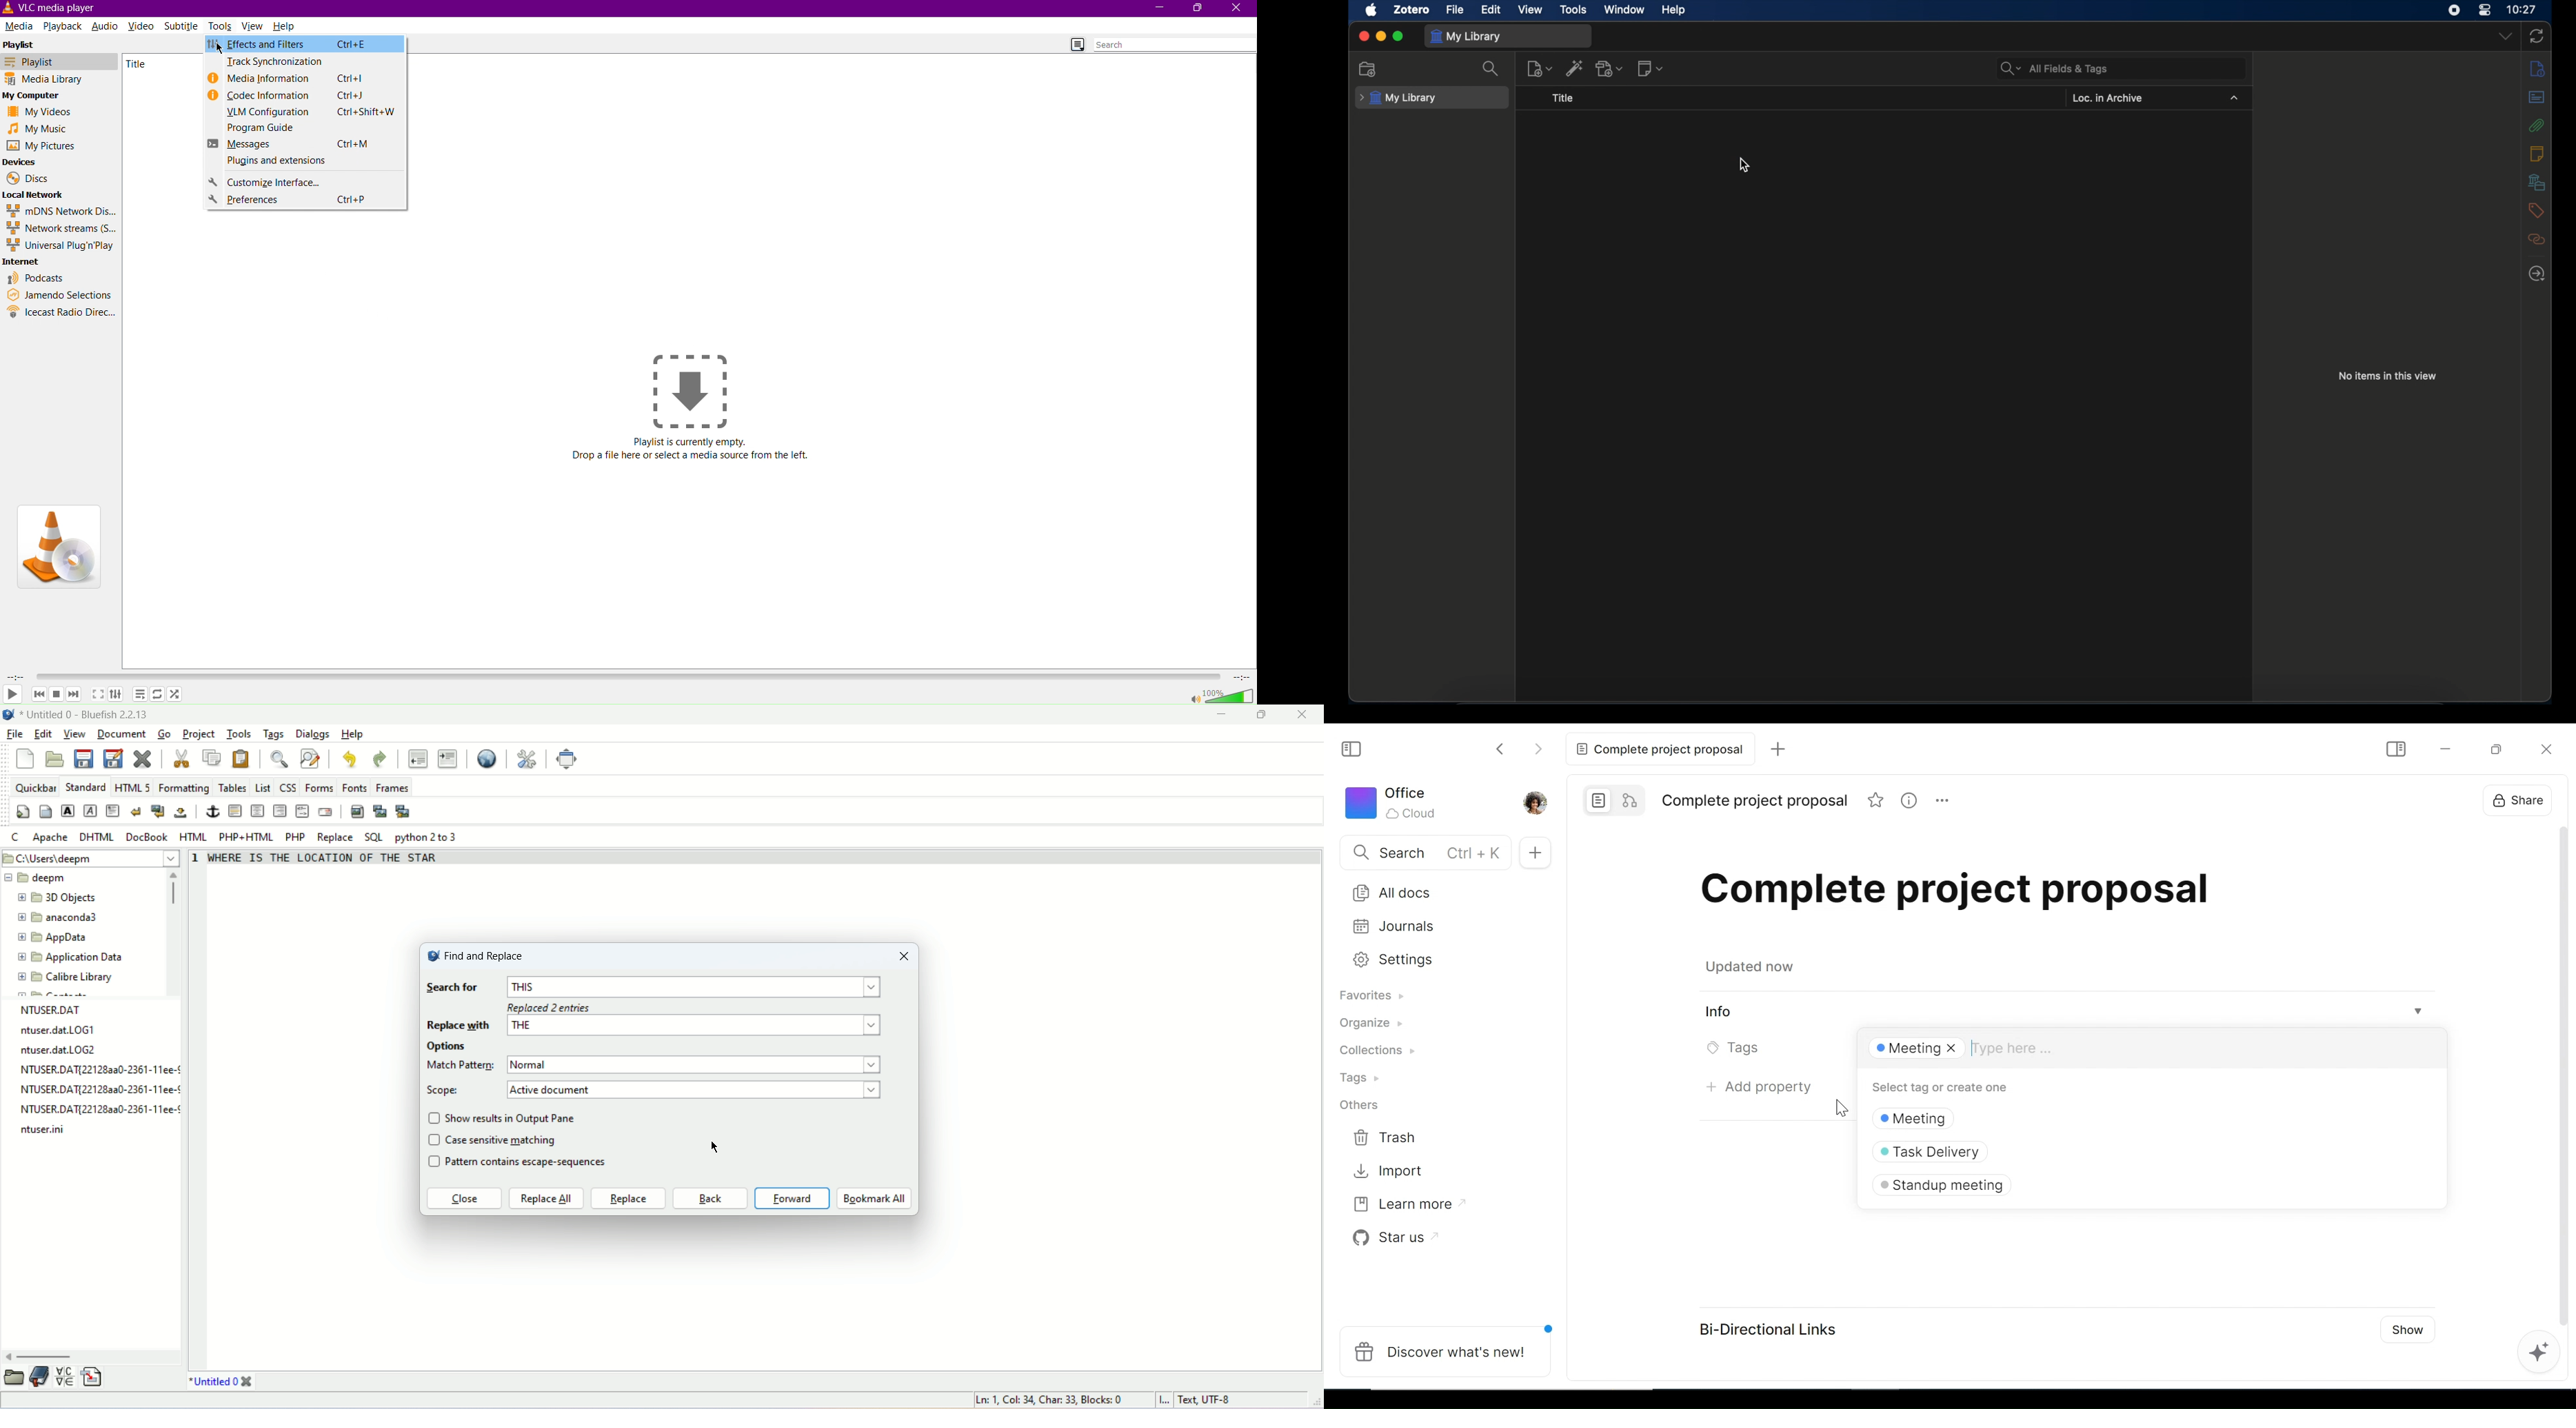  Describe the element at coordinates (1753, 967) in the screenshot. I see `updated now` at that location.